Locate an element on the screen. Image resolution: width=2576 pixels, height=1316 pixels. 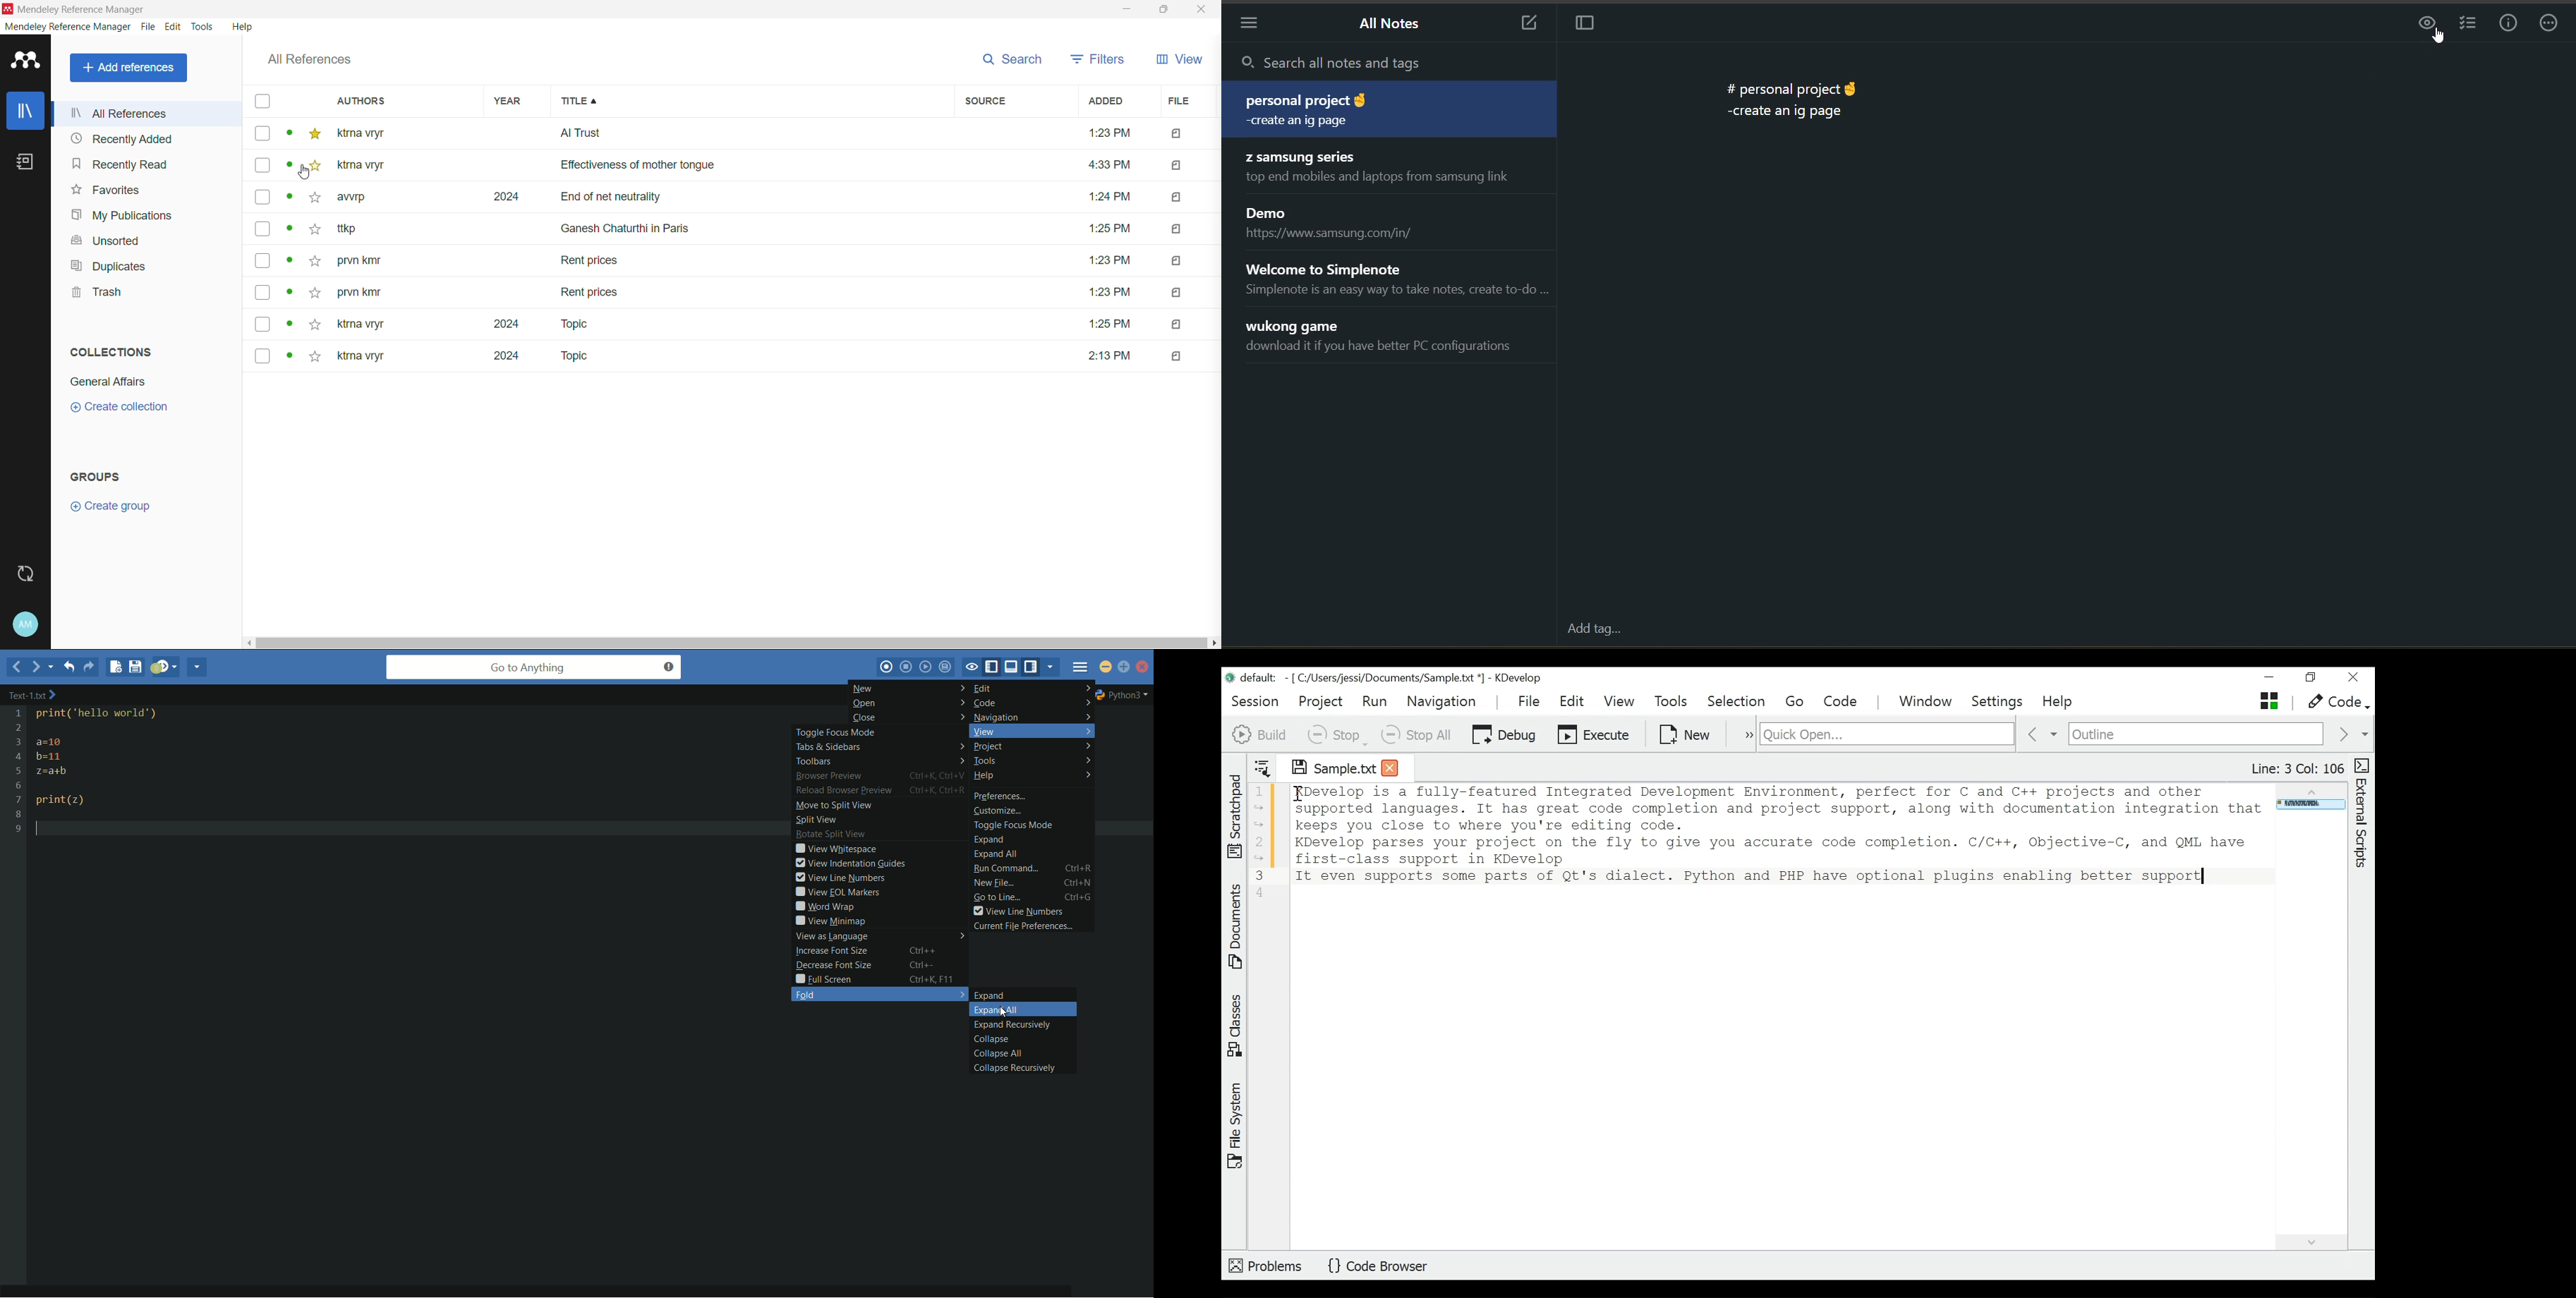
cursor is located at coordinates (2440, 37).